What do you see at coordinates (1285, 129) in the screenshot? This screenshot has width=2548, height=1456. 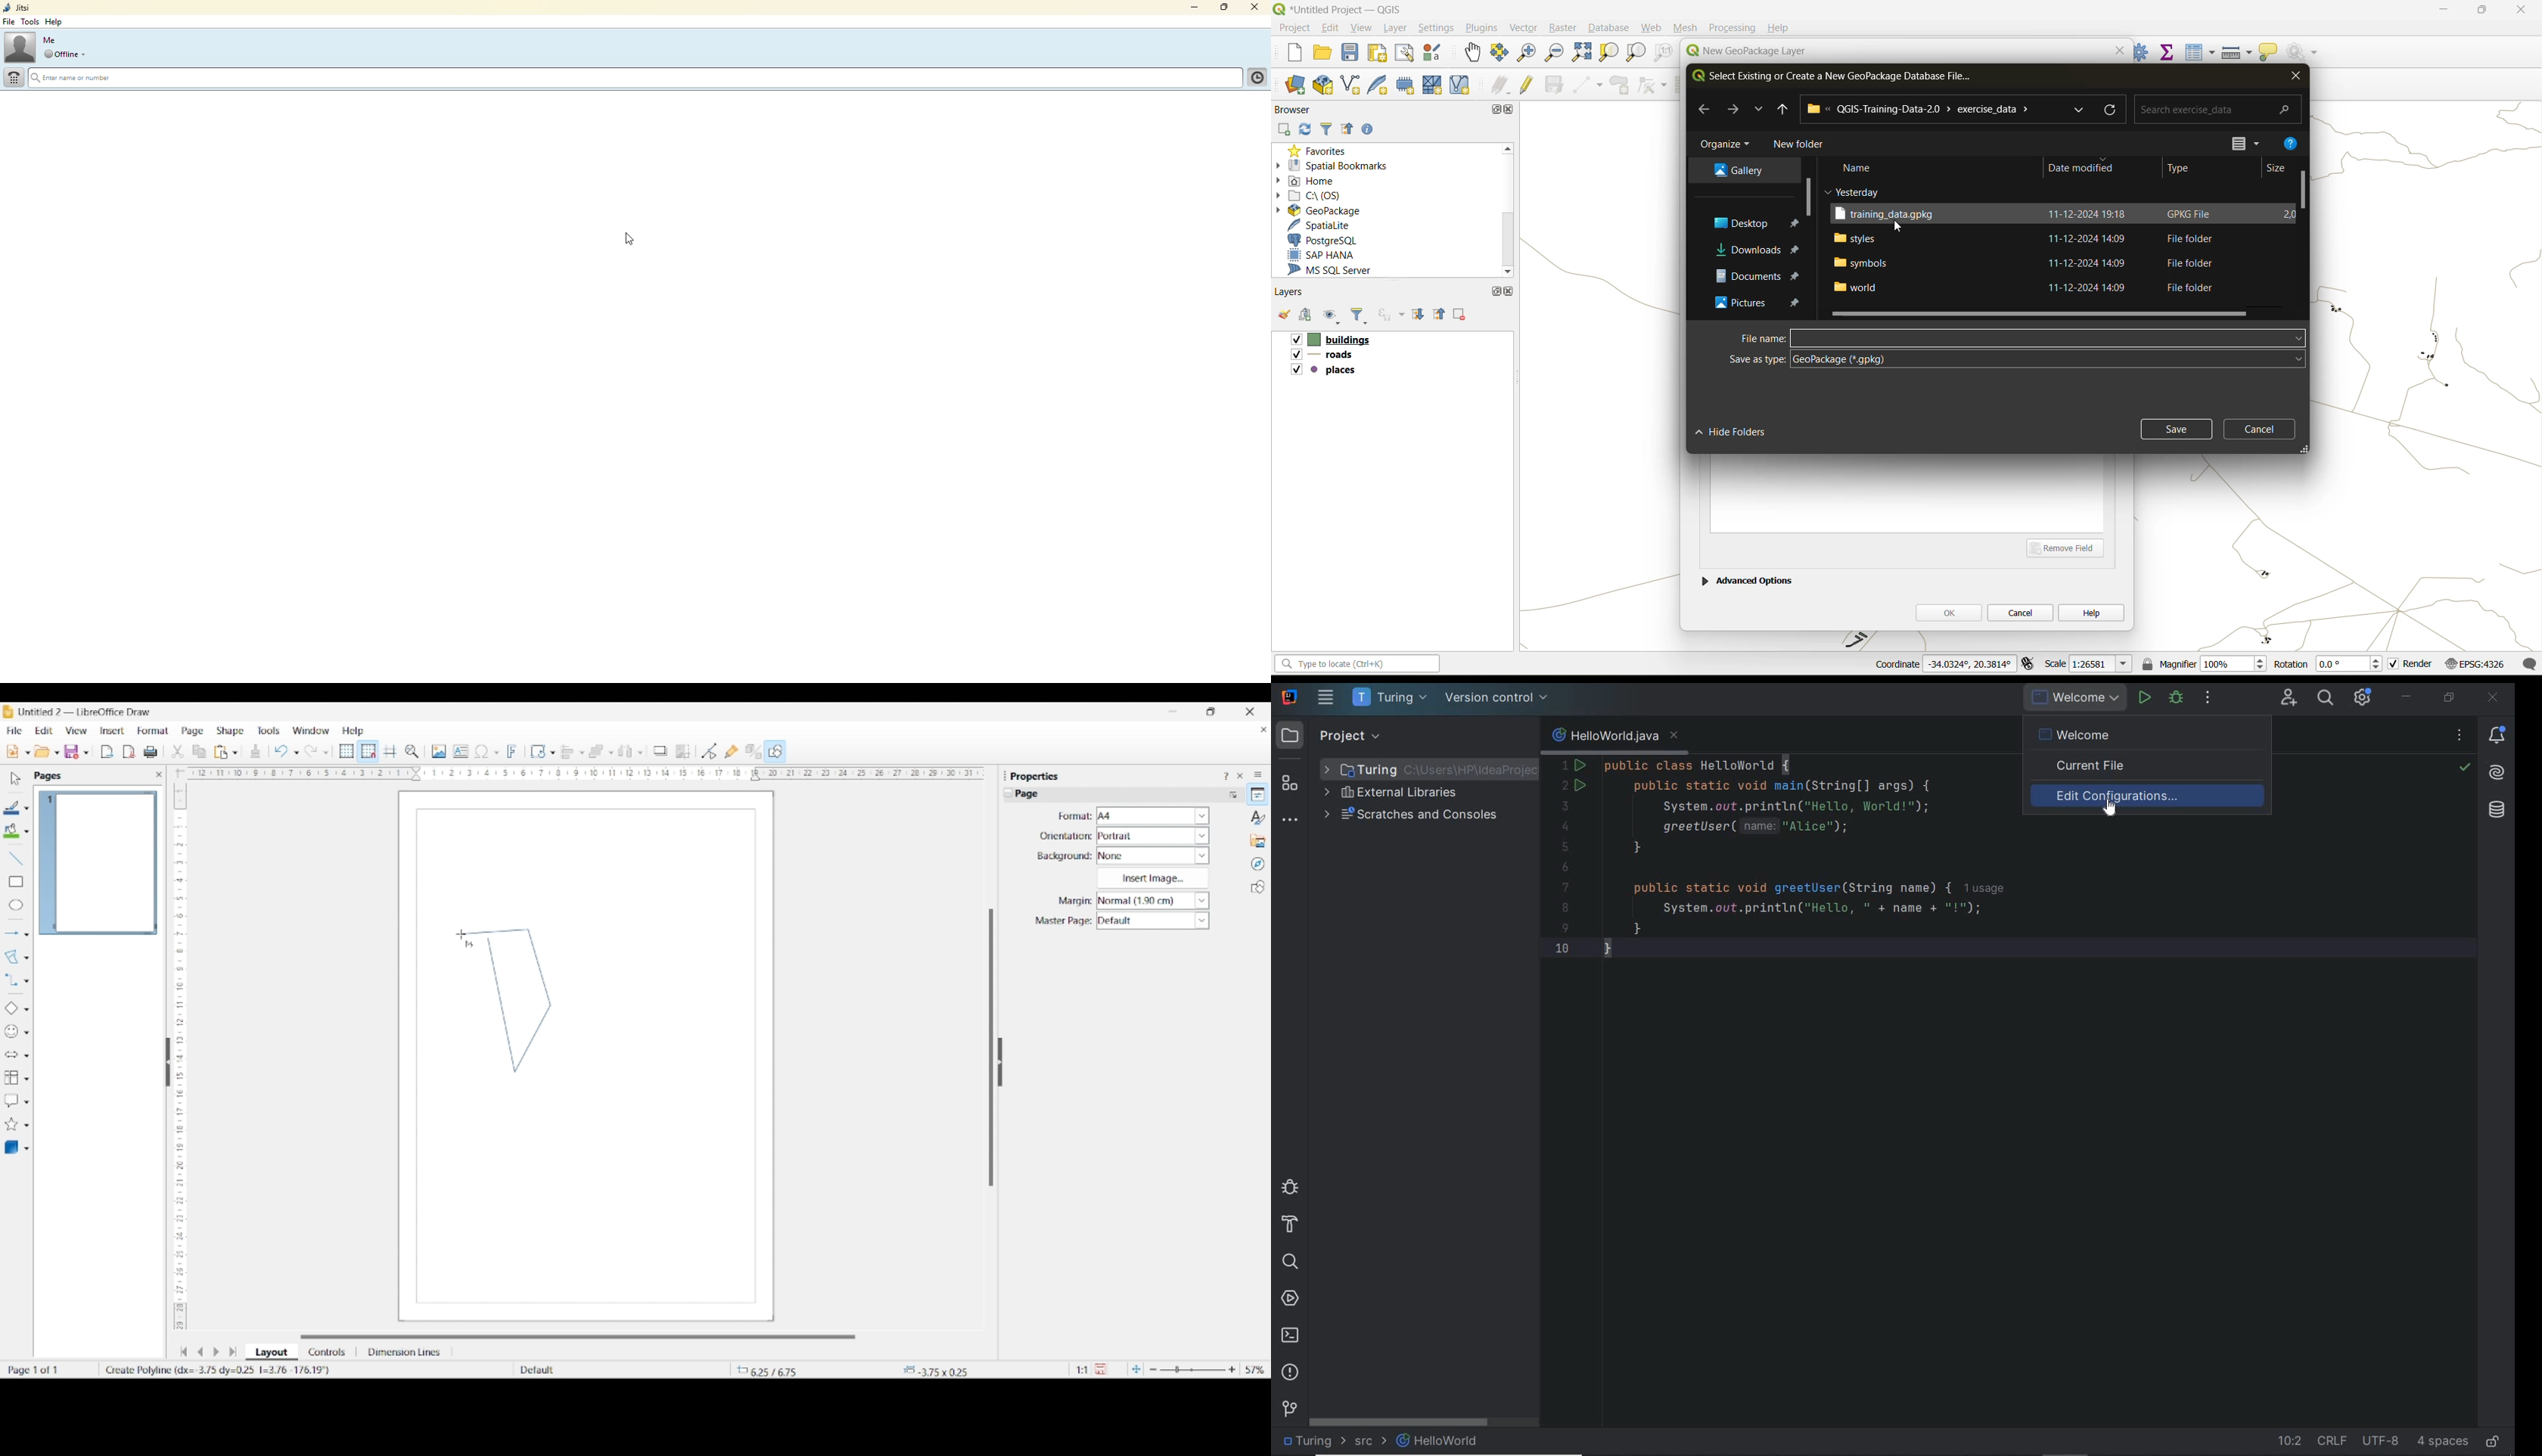 I see `add` at bounding box center [1285, 129].